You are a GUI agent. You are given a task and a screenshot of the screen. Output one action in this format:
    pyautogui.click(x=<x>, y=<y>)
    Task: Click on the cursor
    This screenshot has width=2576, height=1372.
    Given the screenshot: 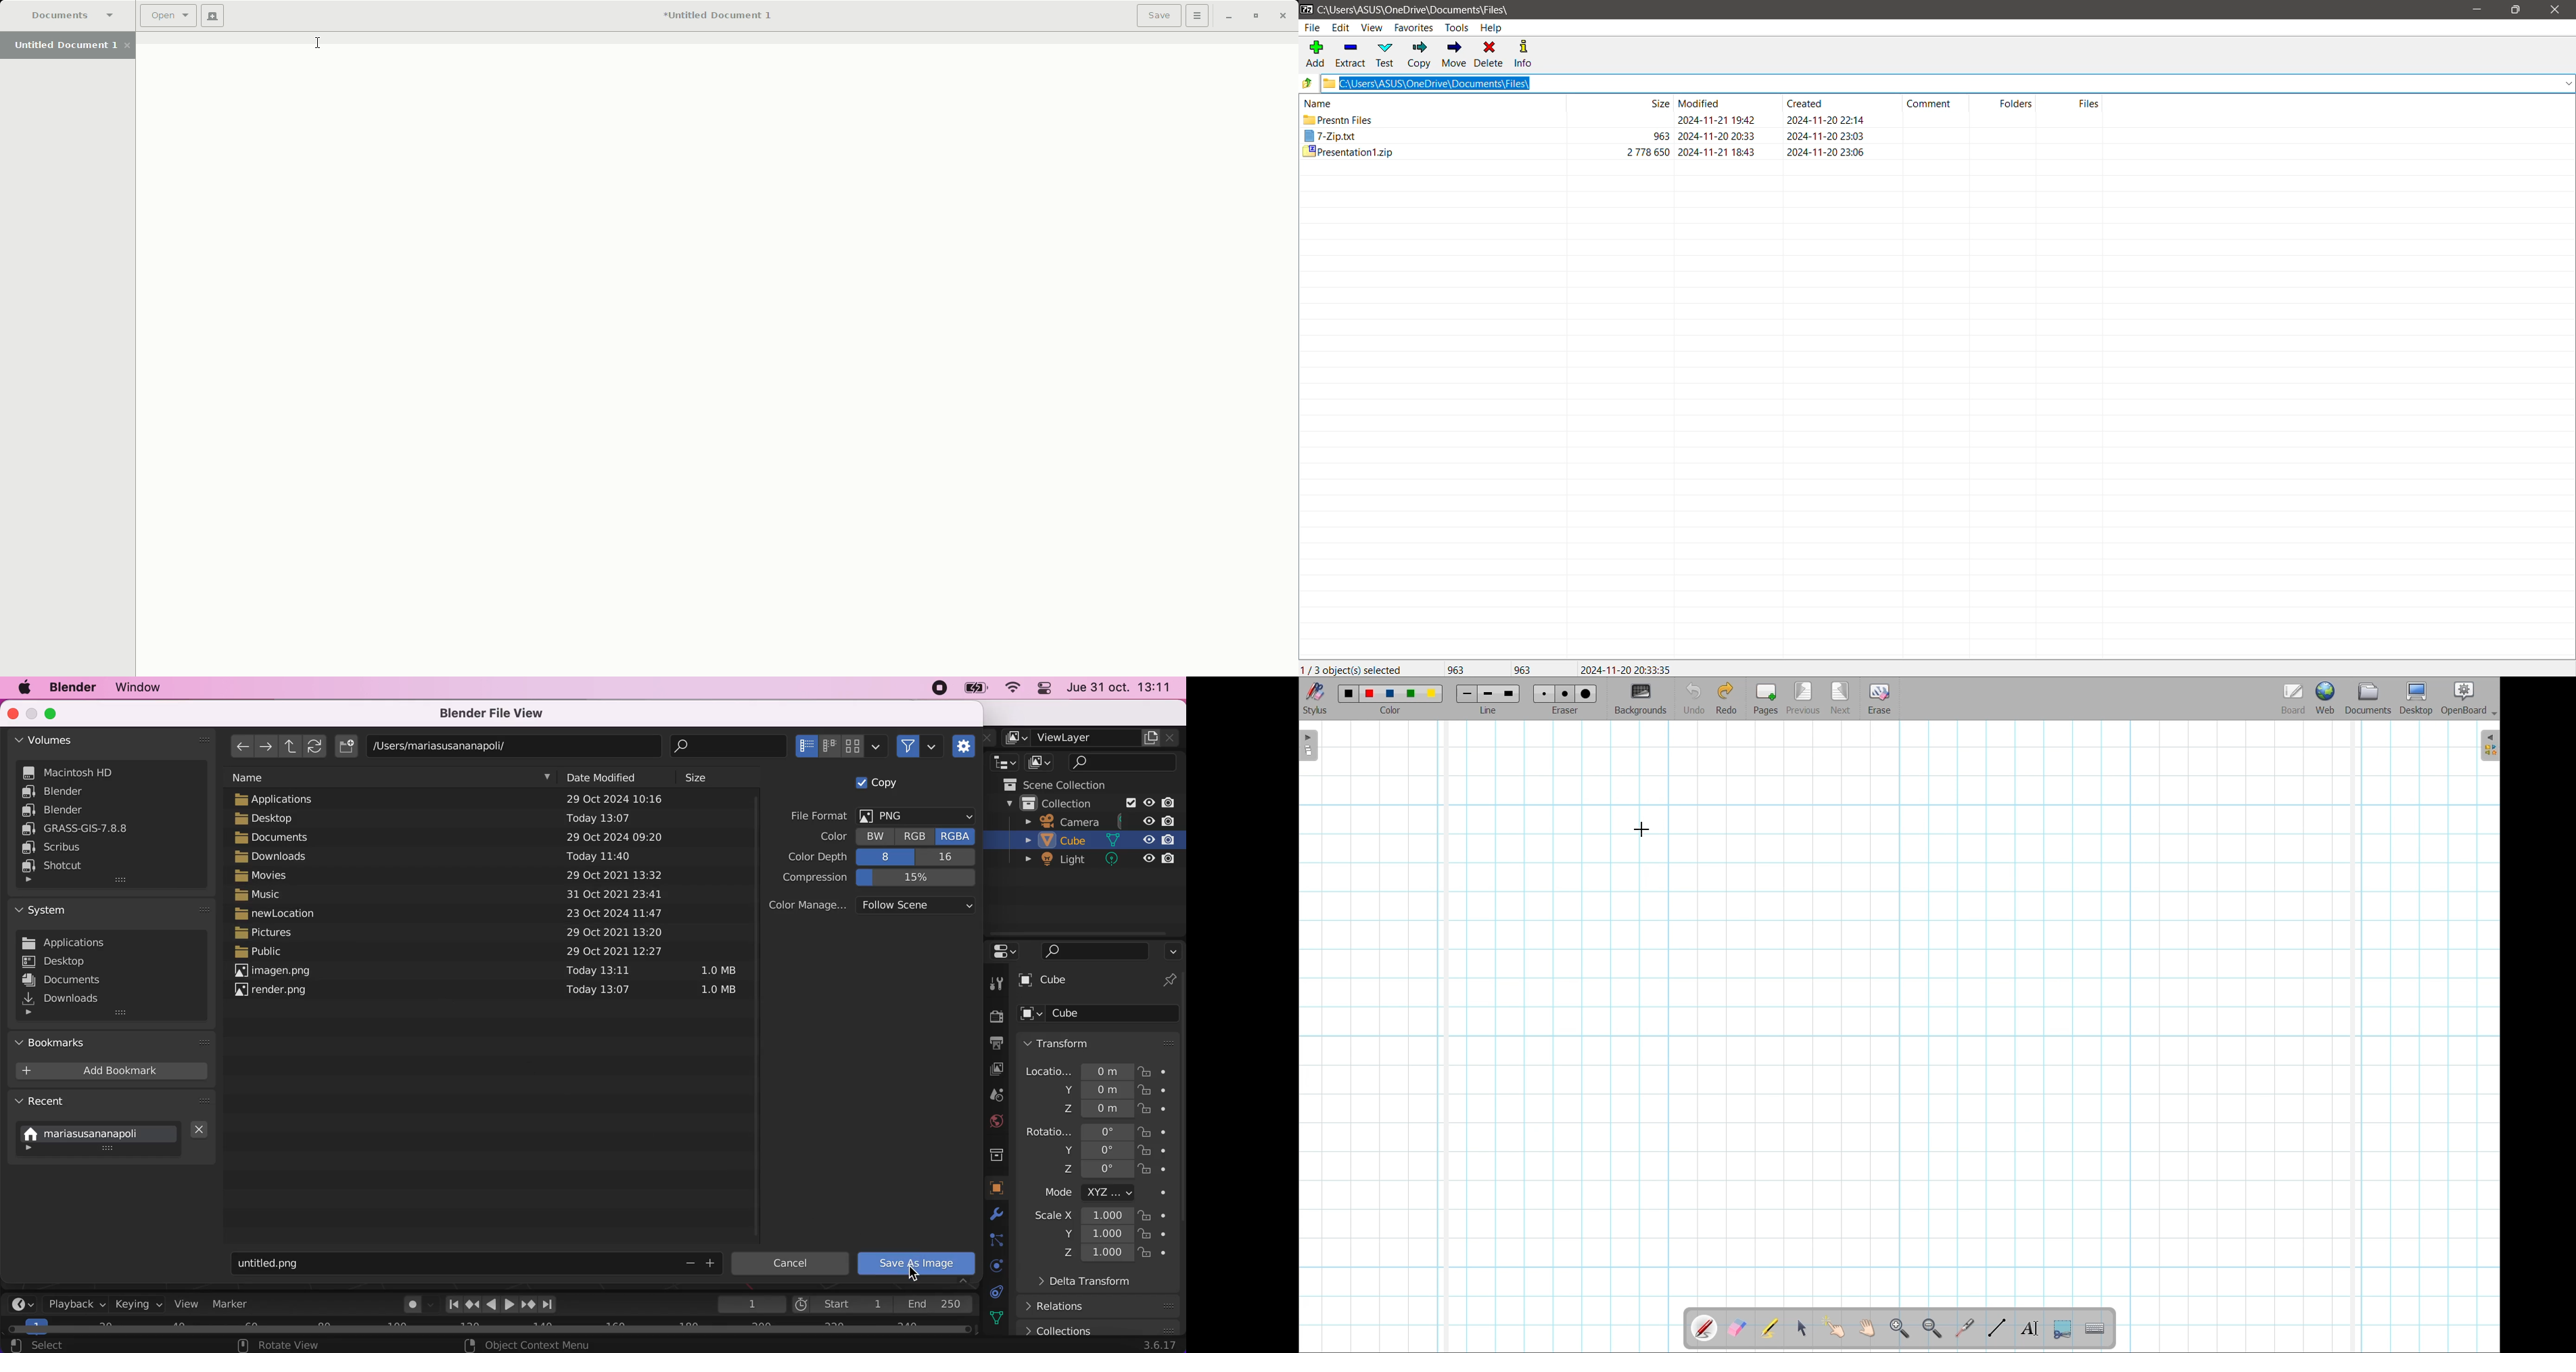 What is the action you would take?
    pyautogui.click(x=916, y=1276)
    